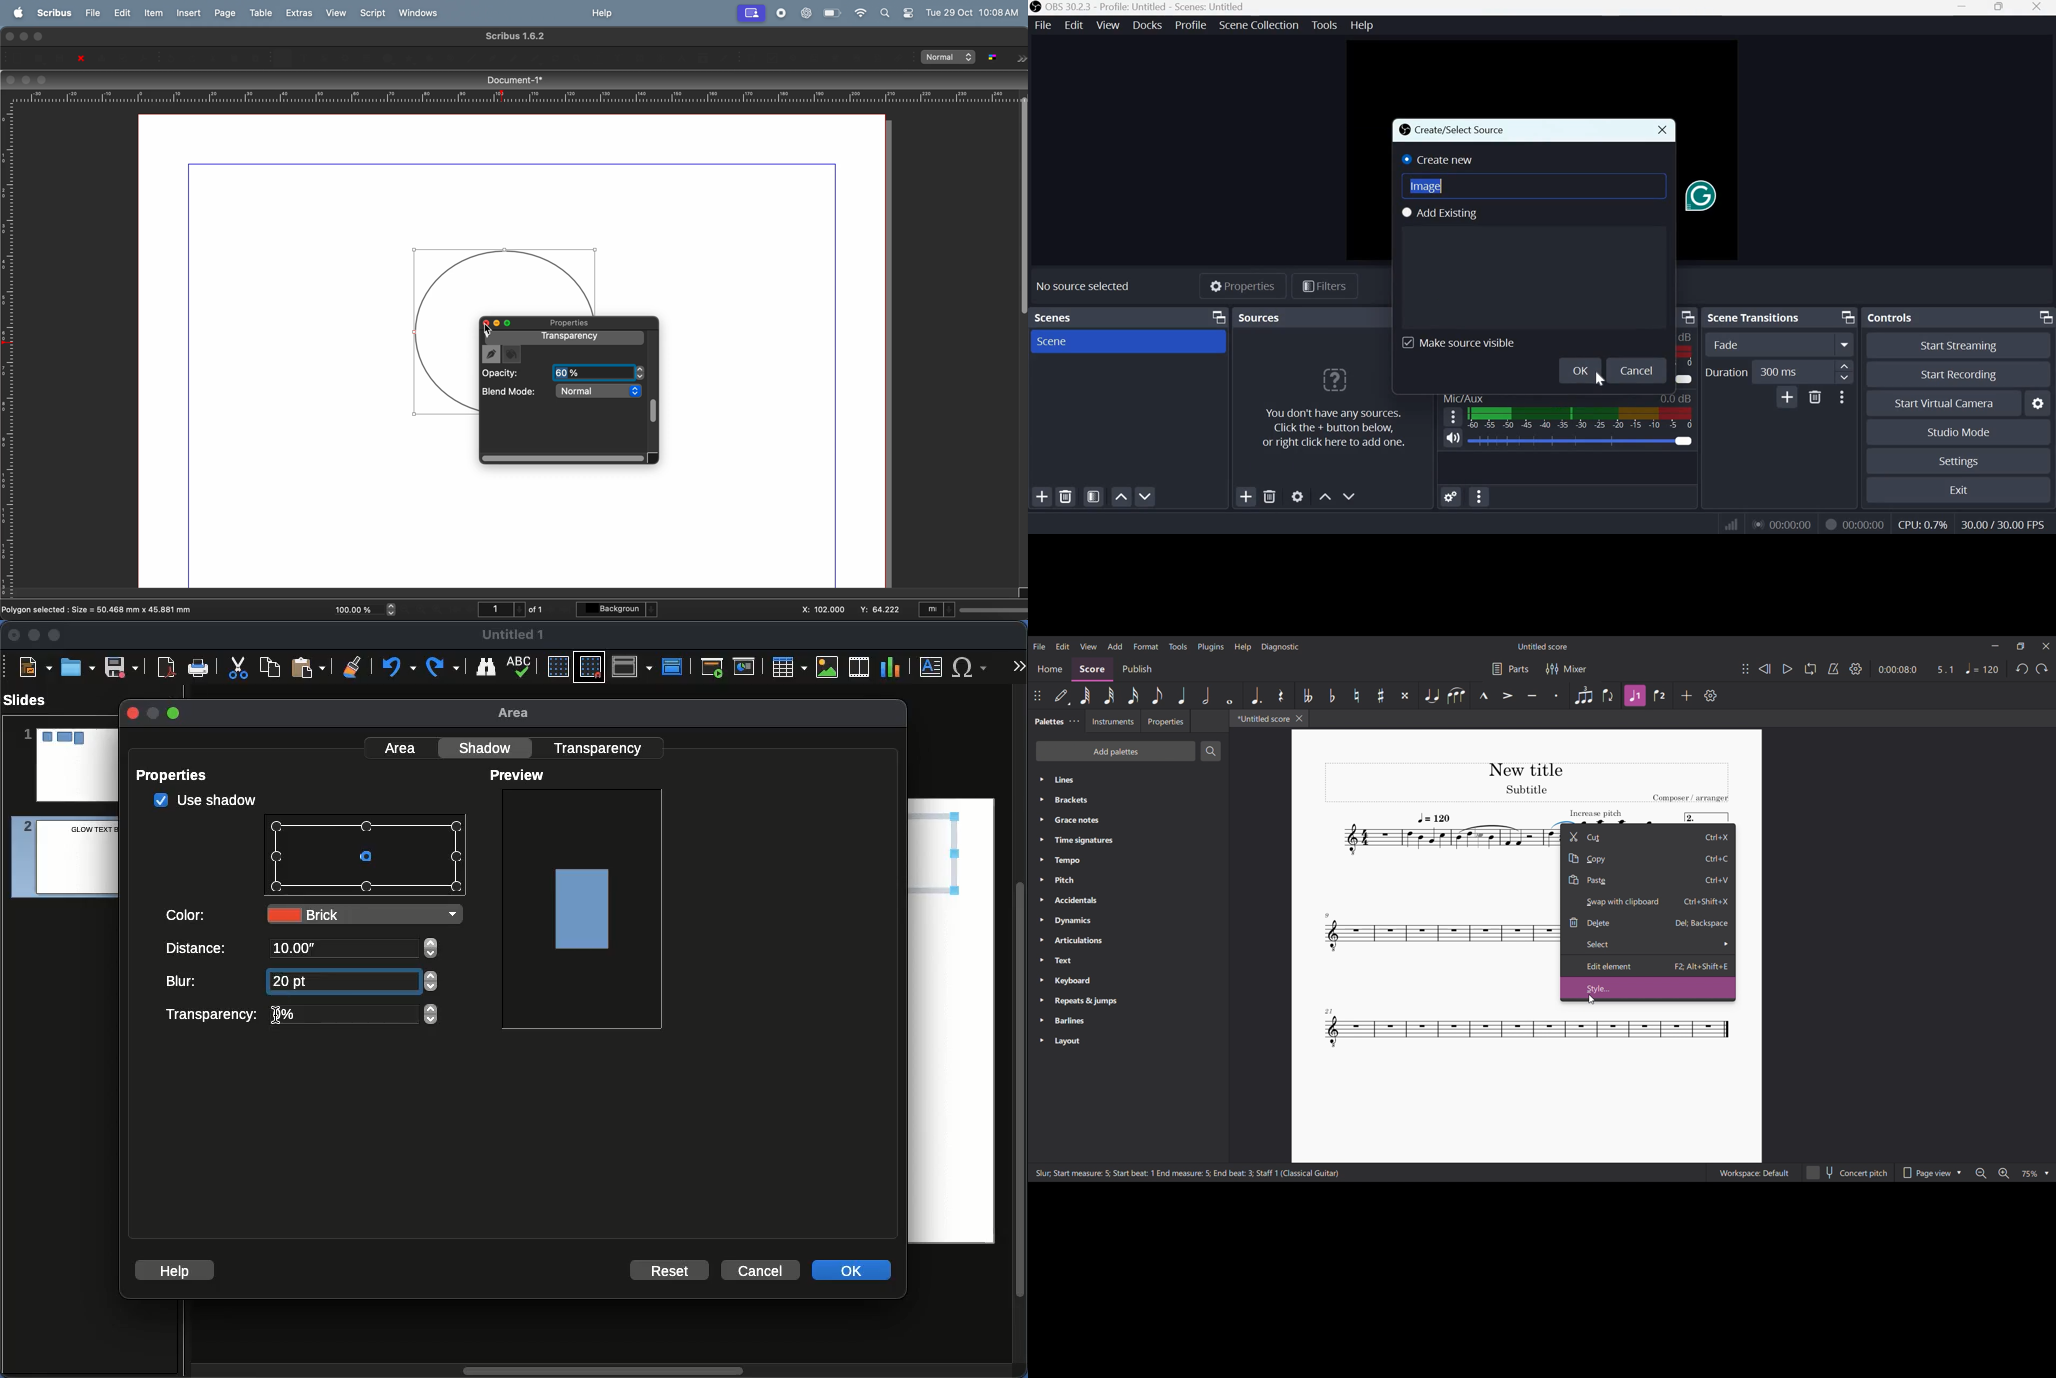  Describe the element at coordinates (1137, 7) in the screenshot. I see `OBS 30.2.3 - Profile: Untitled - Scenes: Untitled` at that location.